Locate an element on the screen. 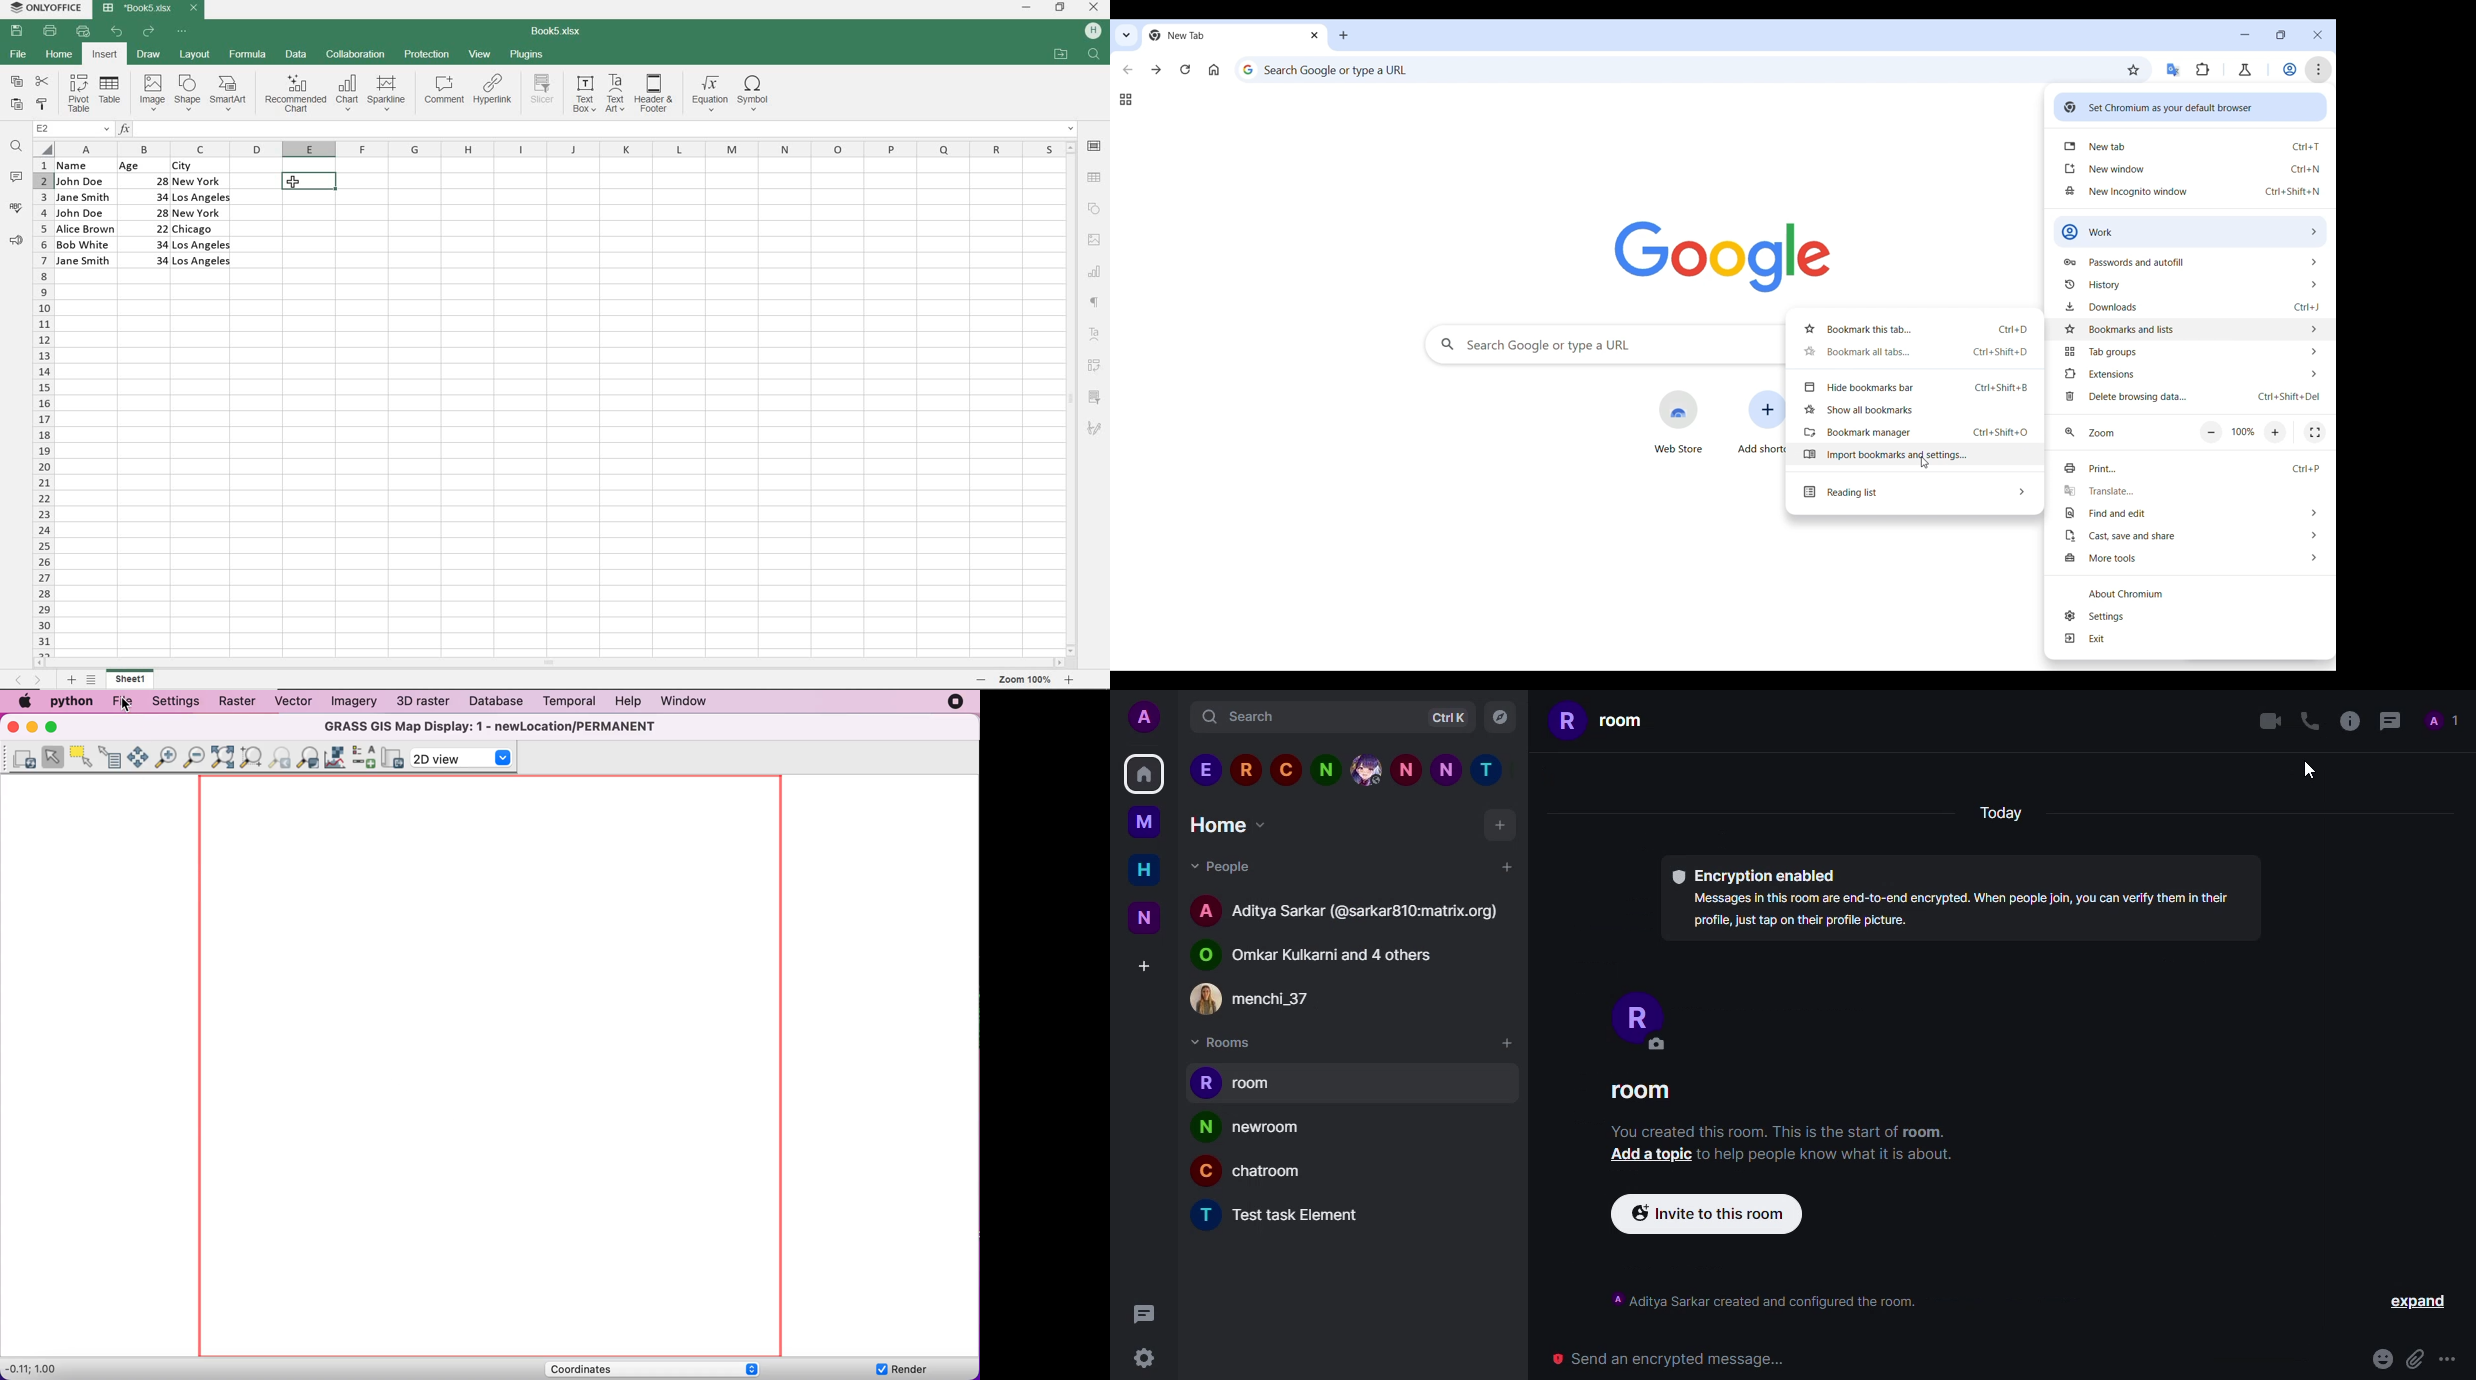 The image size is (2492, 1400). search is located at coordinates (1251, 718).